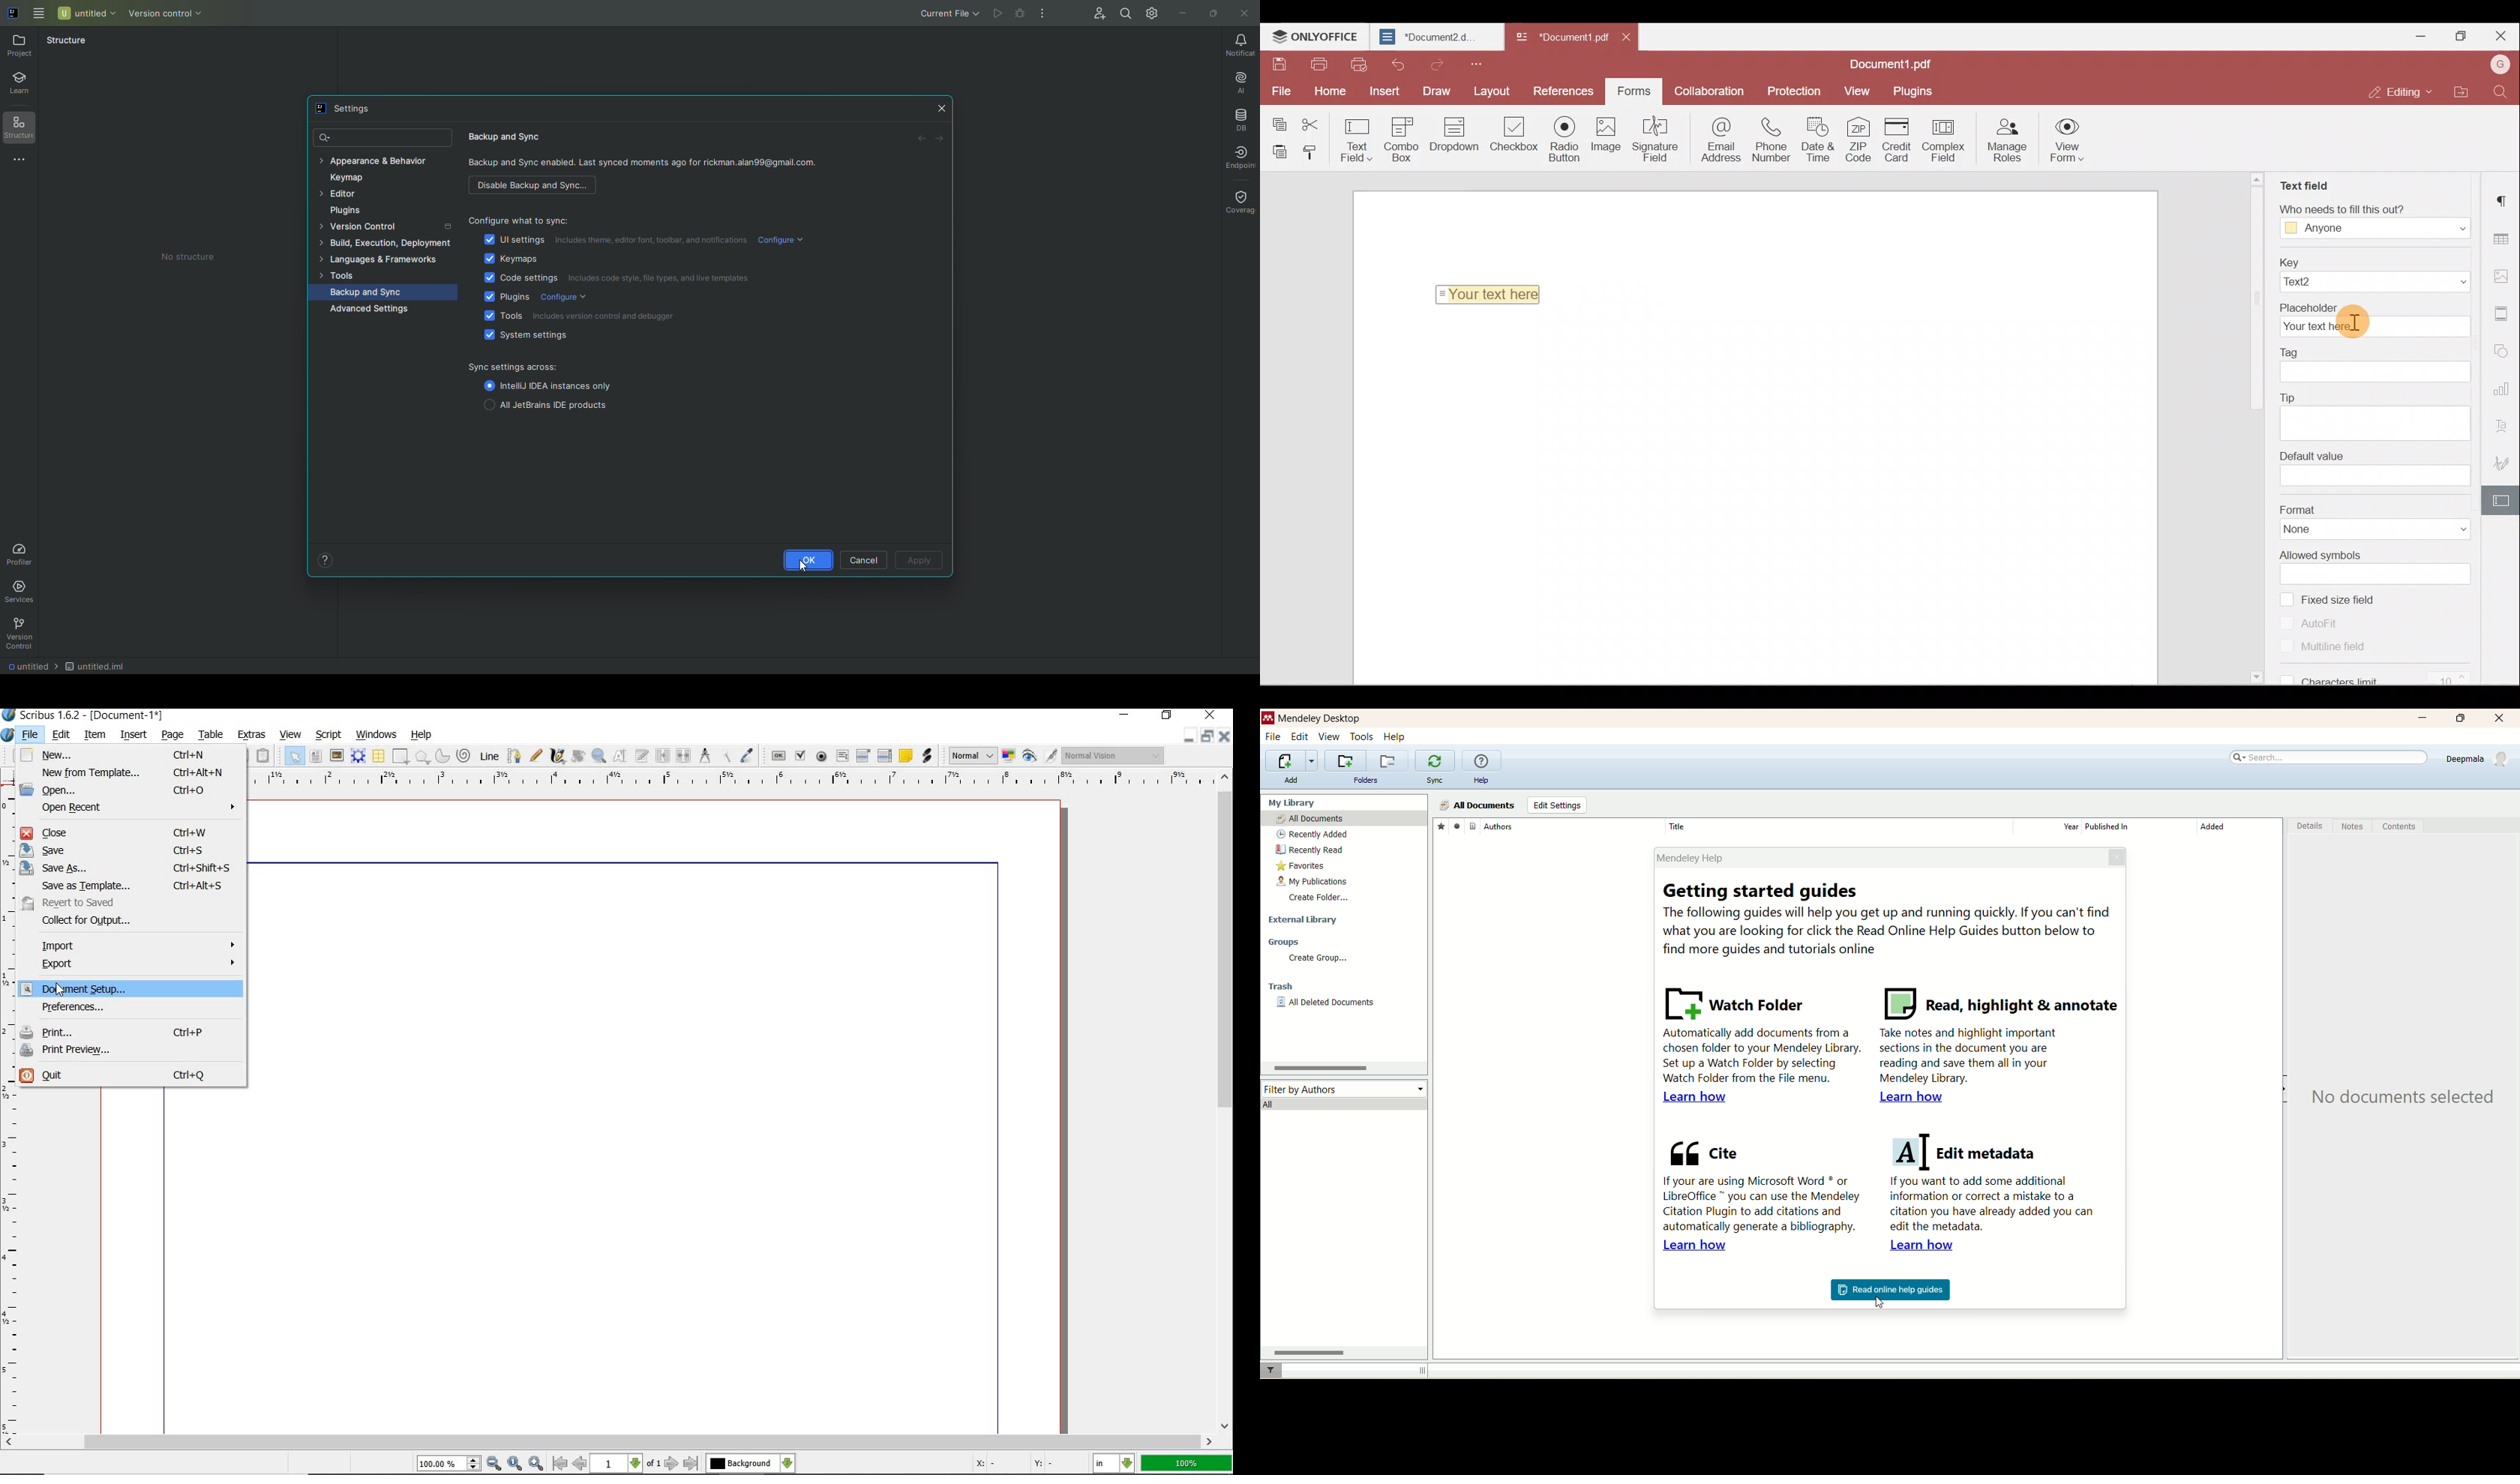 This screenshot has width=2520, height=1484. Describe the element at coordinates (1344, 1353) in the screenshot. I see `horizontal scroll bar` at that location.